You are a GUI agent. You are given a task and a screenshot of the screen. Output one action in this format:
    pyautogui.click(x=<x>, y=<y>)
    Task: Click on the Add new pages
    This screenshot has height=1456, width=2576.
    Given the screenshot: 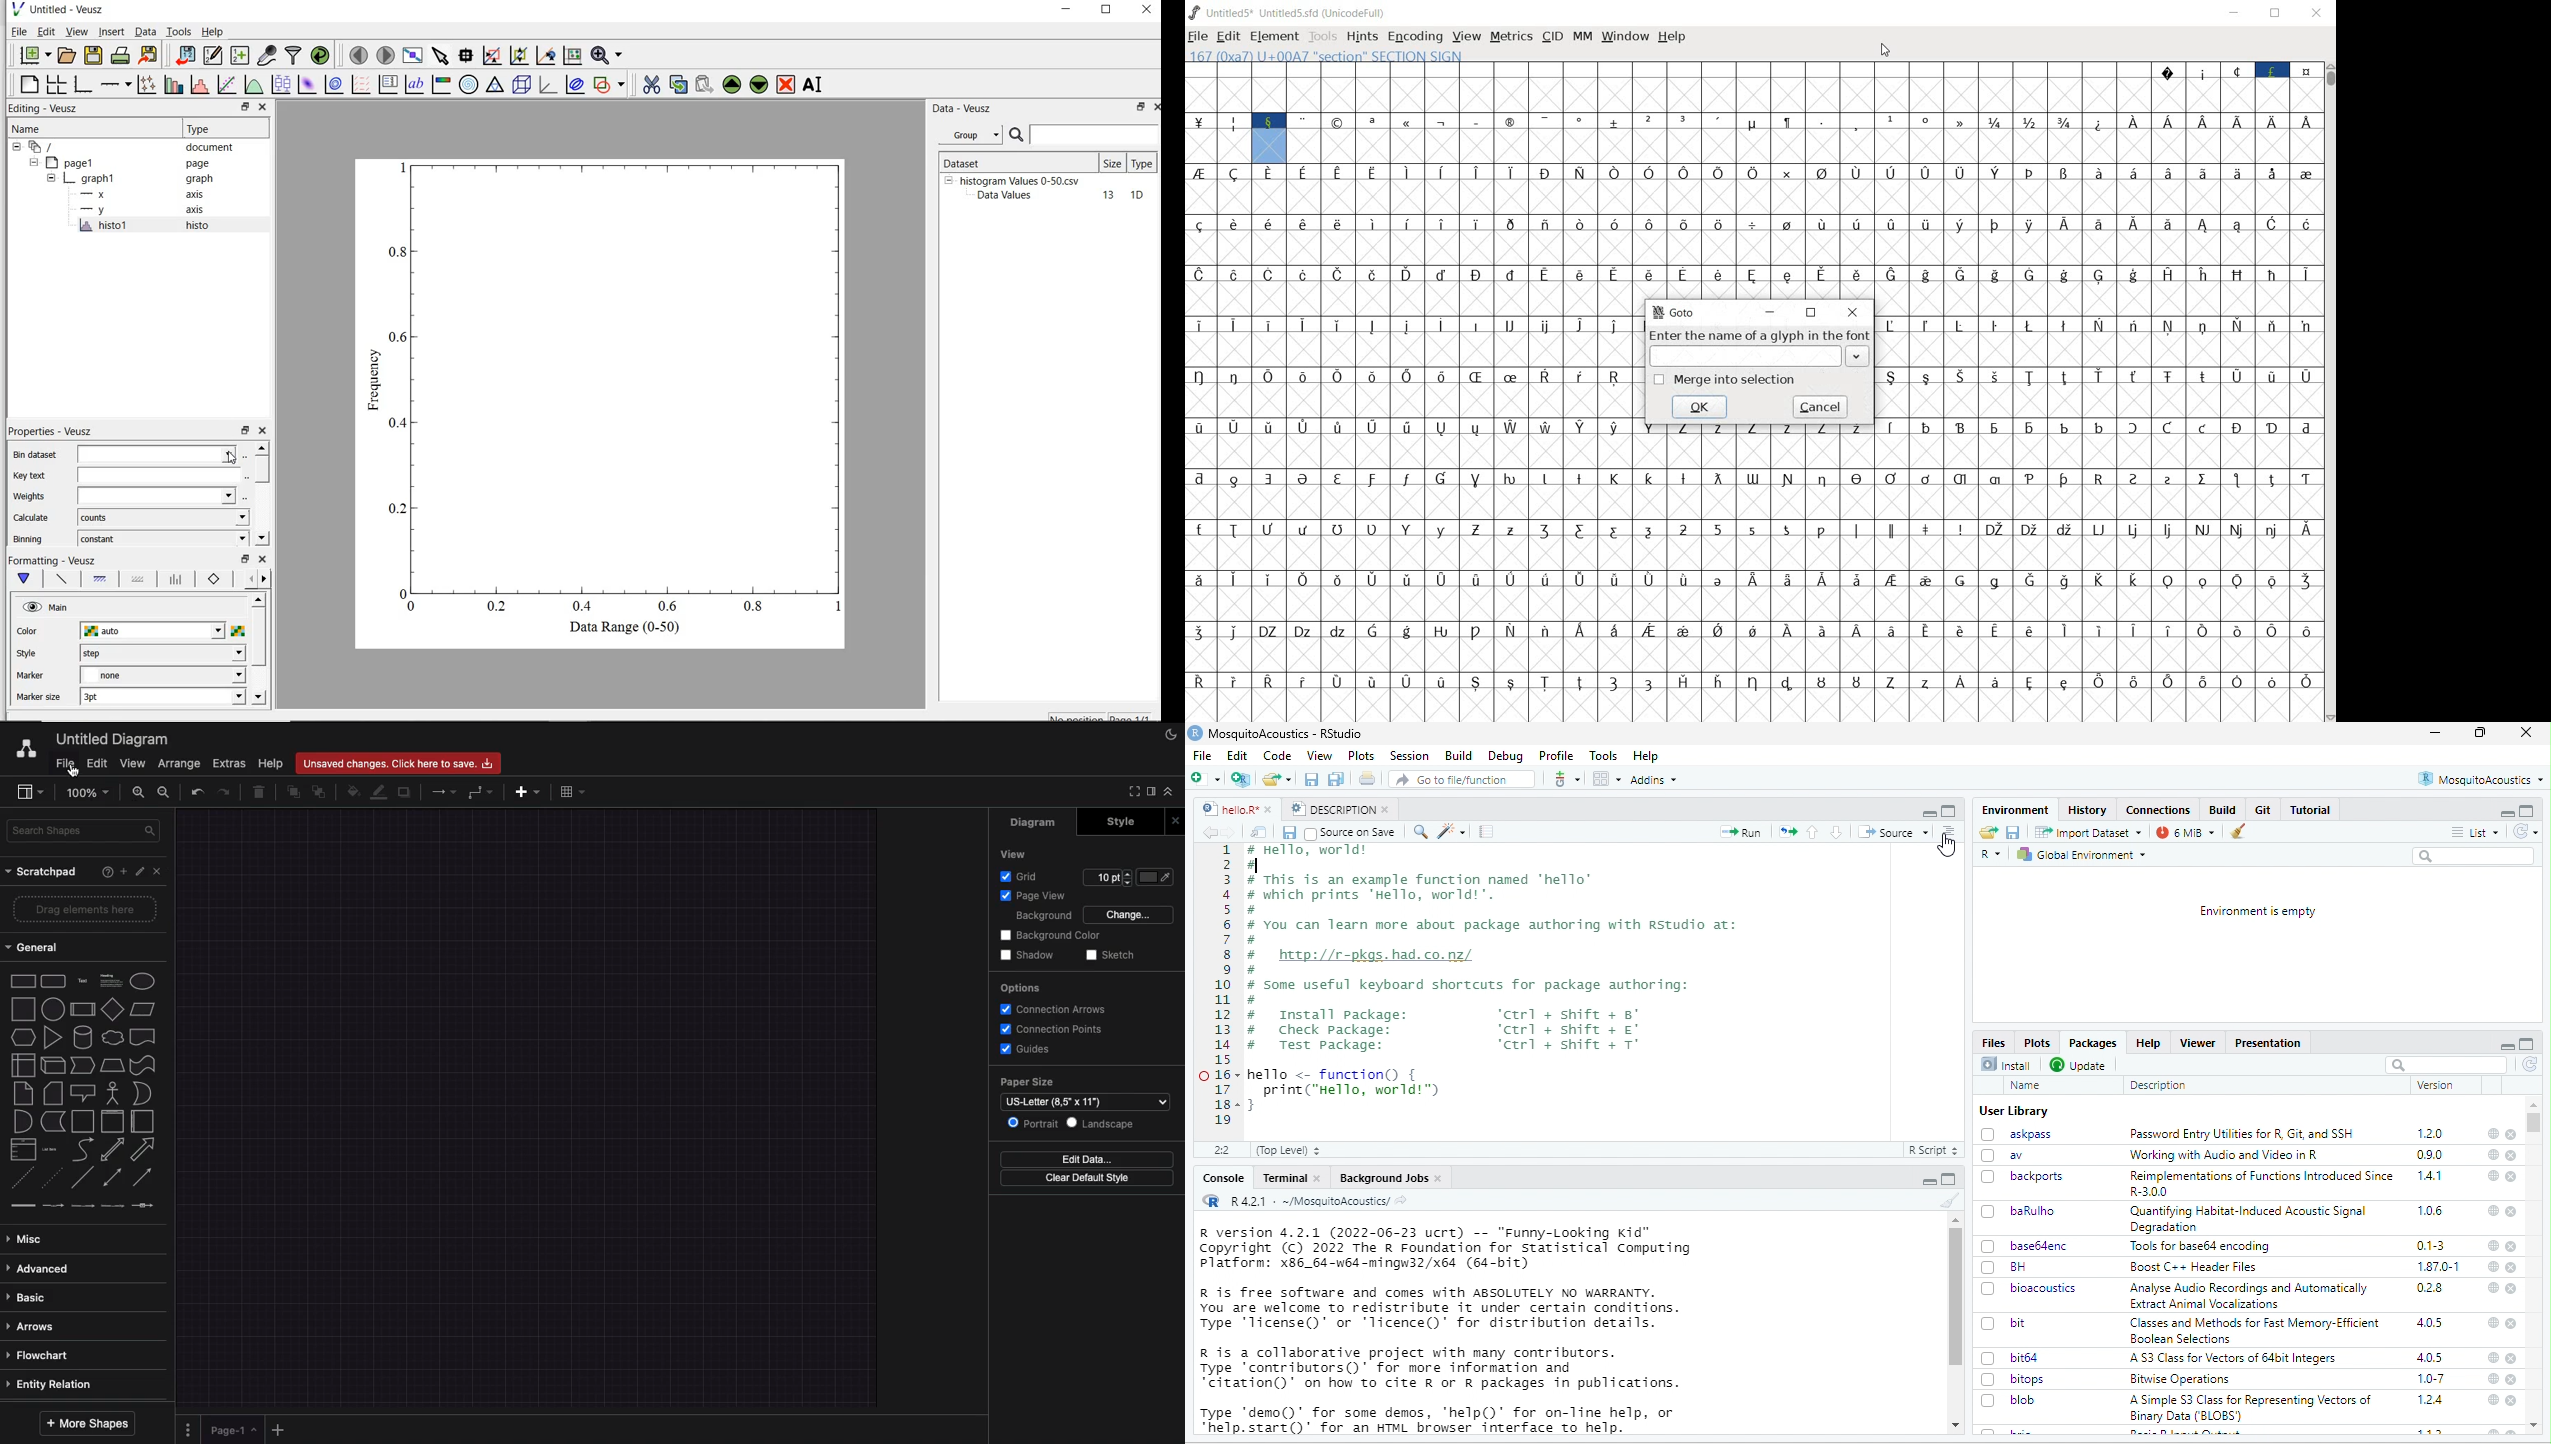 What is the action you would take?
    pyautogui.click(x=280, y=1431)
    